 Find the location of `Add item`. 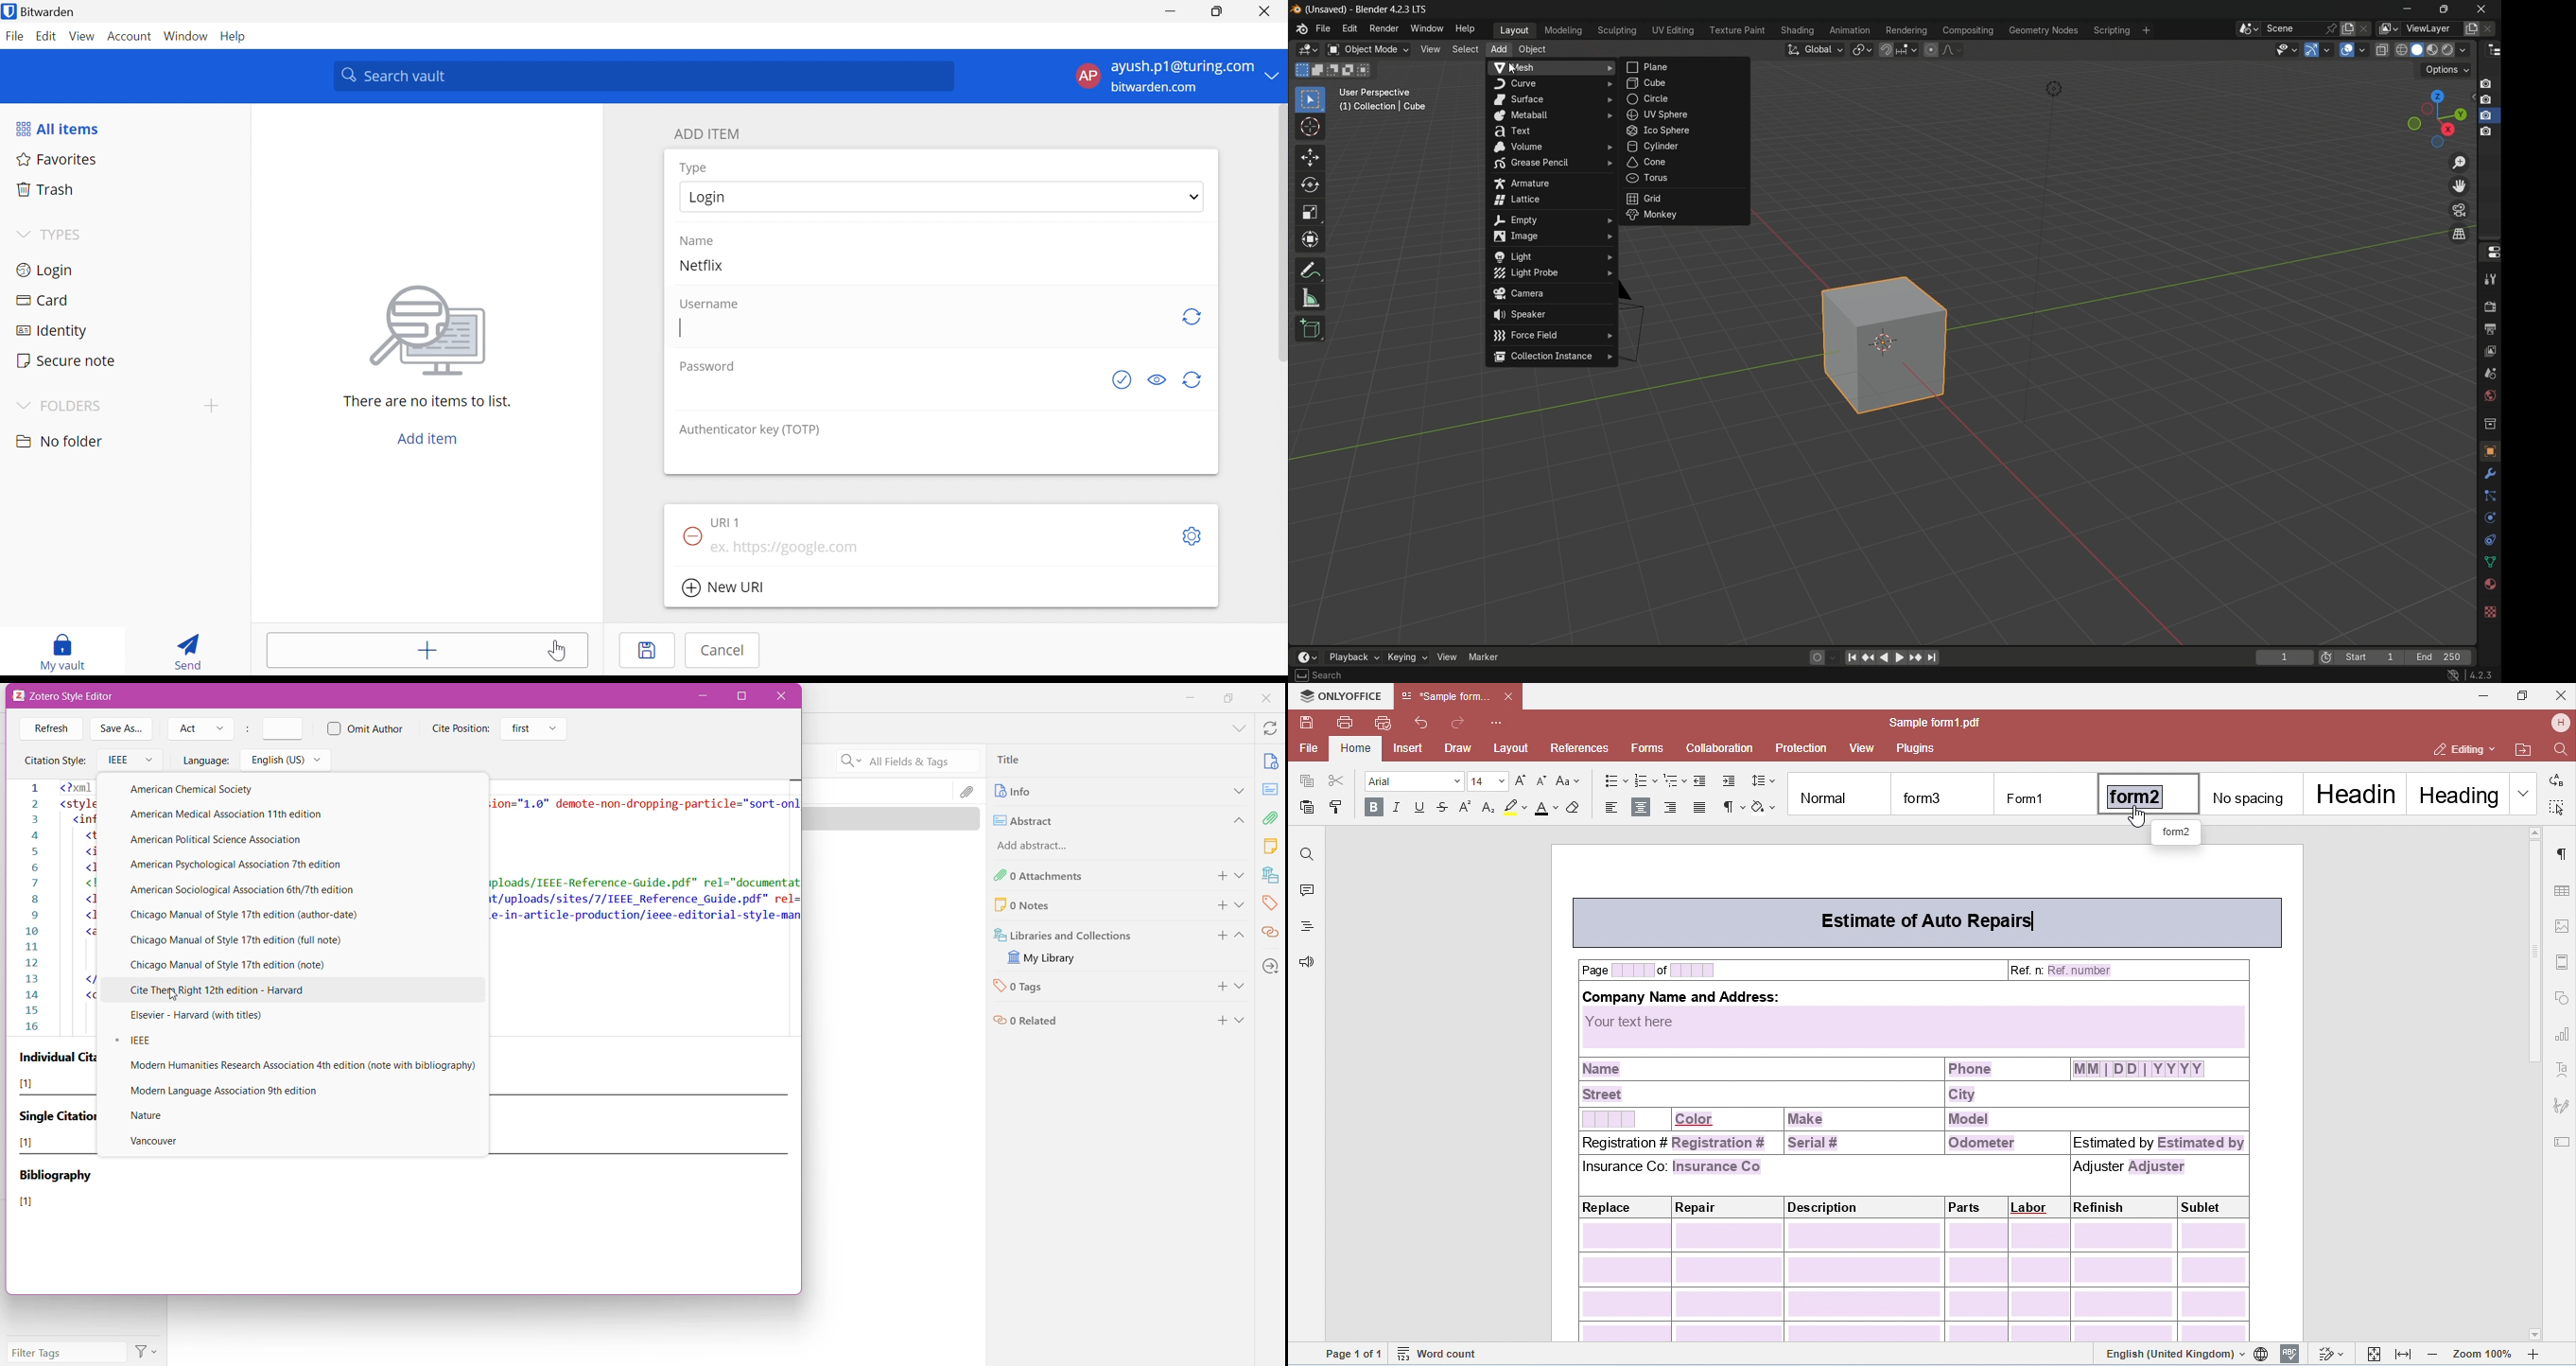

Add item is located at coordinates (426, 650).